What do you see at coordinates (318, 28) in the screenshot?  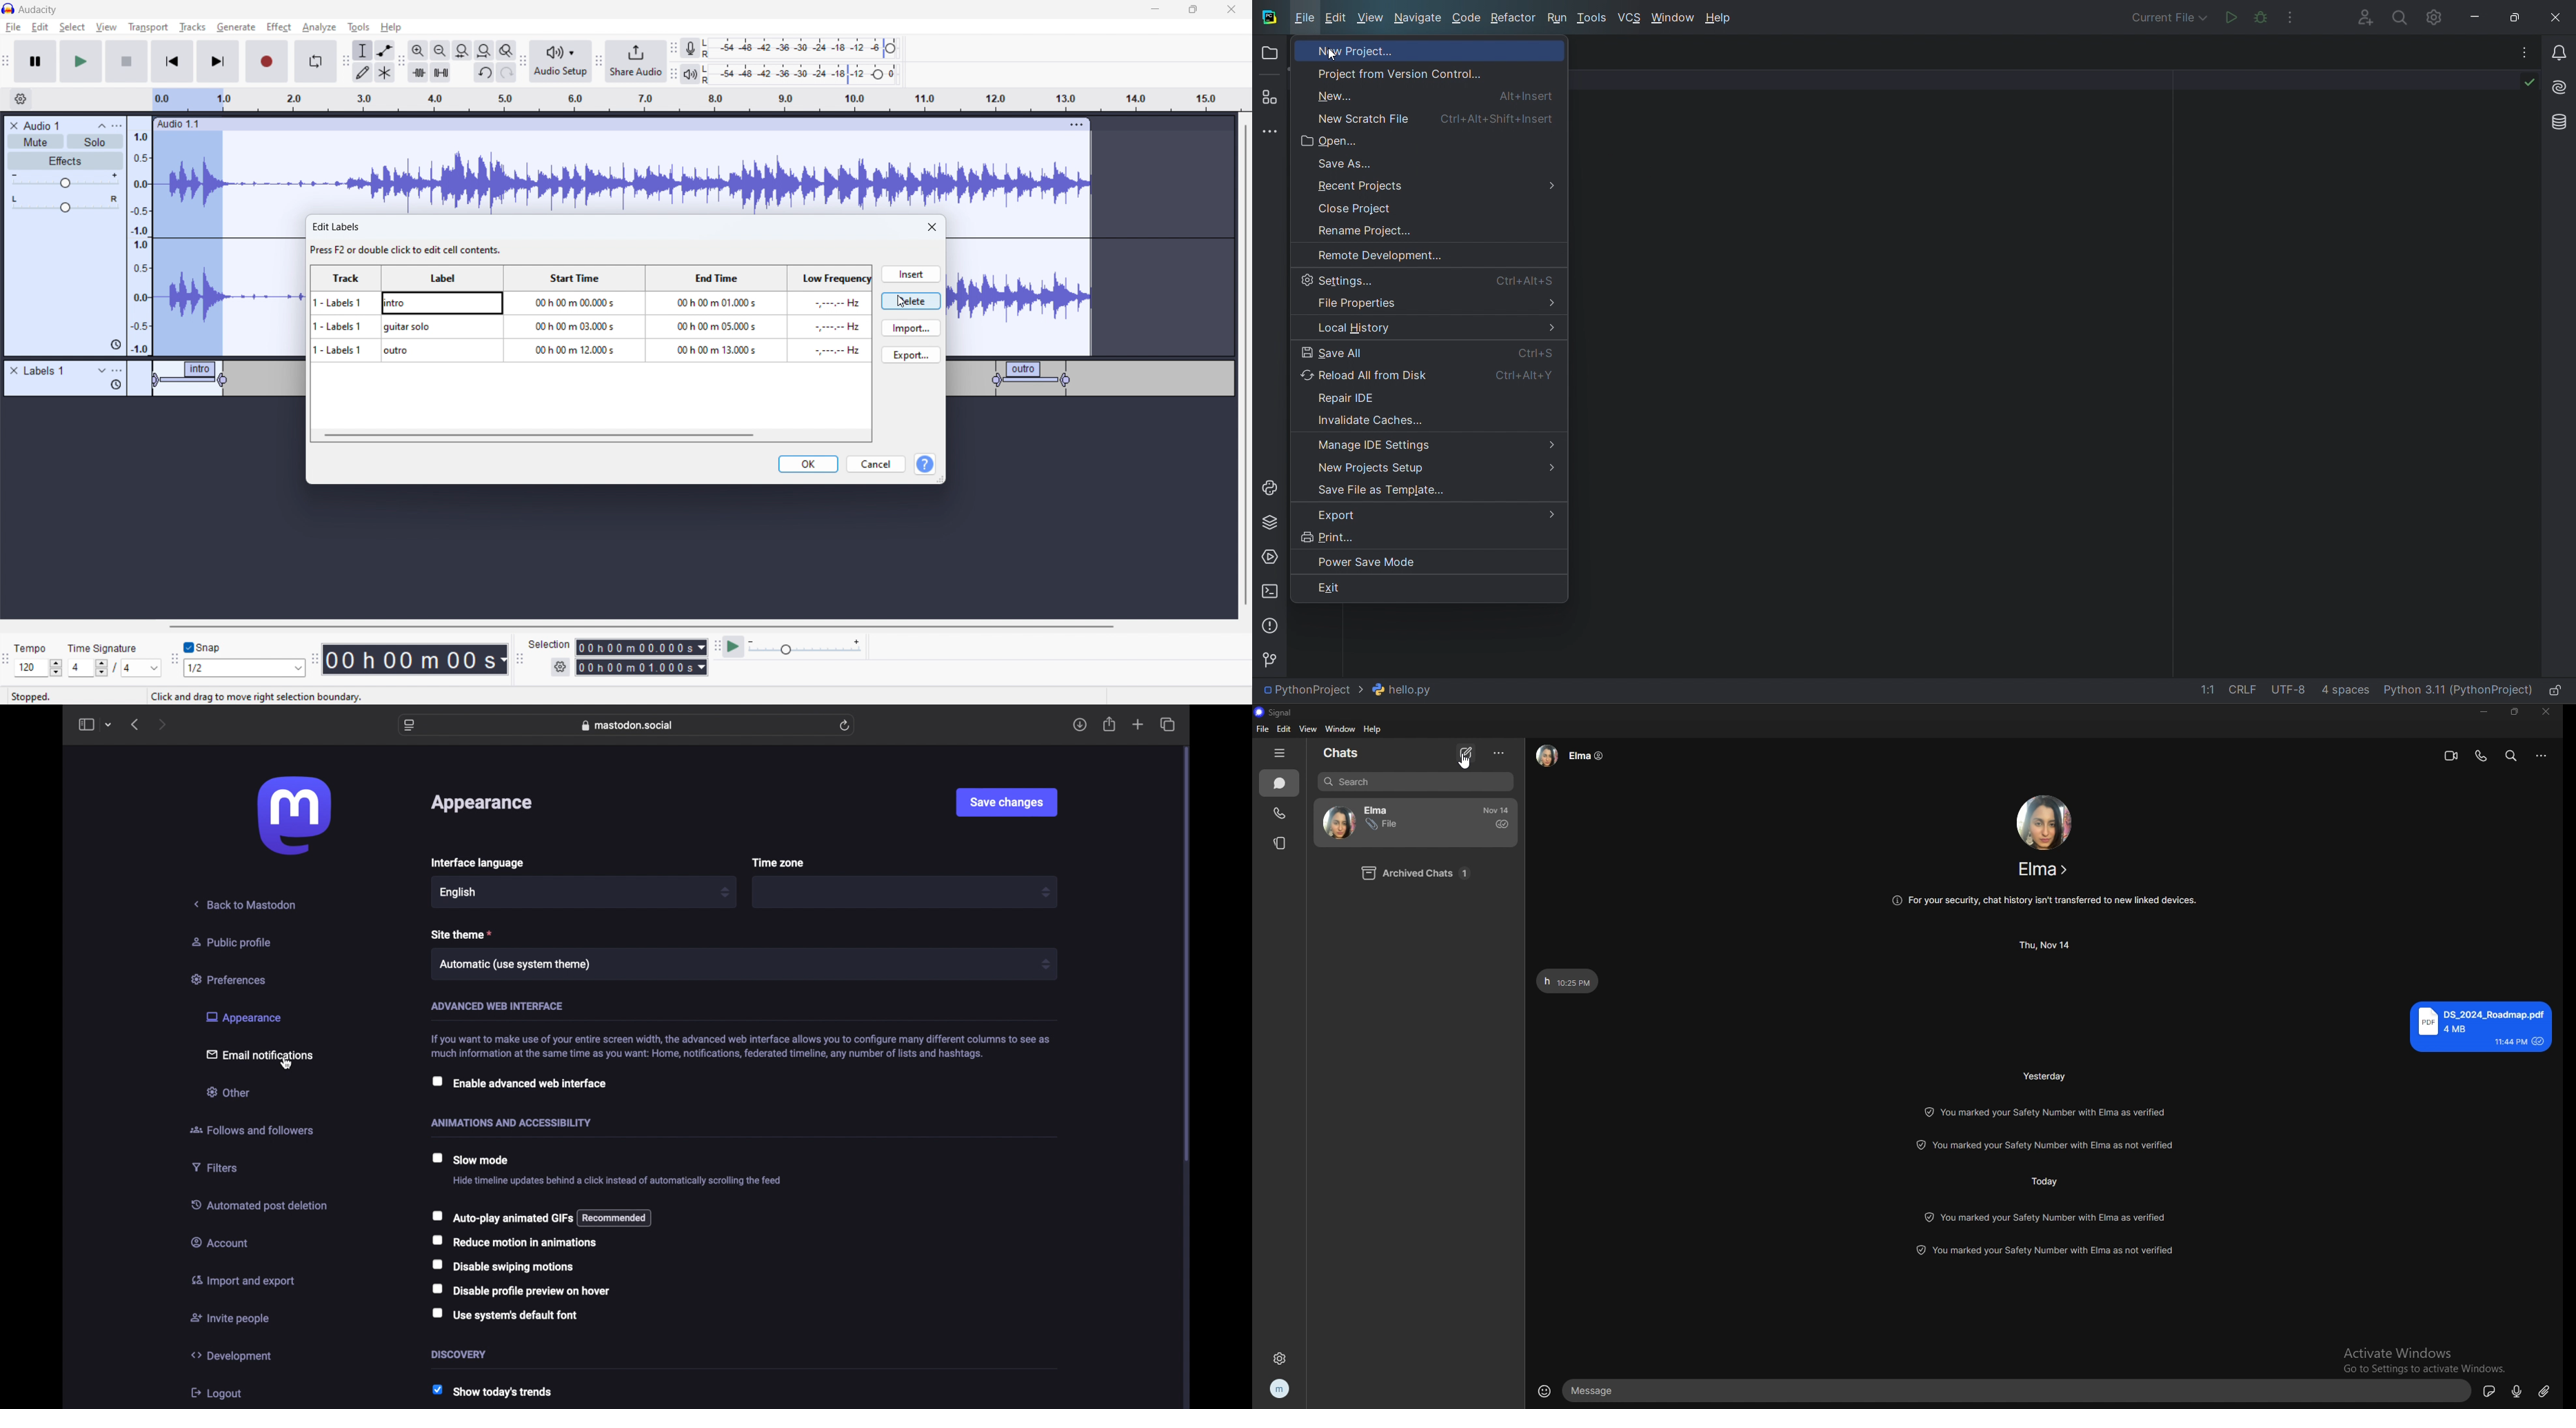 I see `analyze` at bounding box center [318, 28].